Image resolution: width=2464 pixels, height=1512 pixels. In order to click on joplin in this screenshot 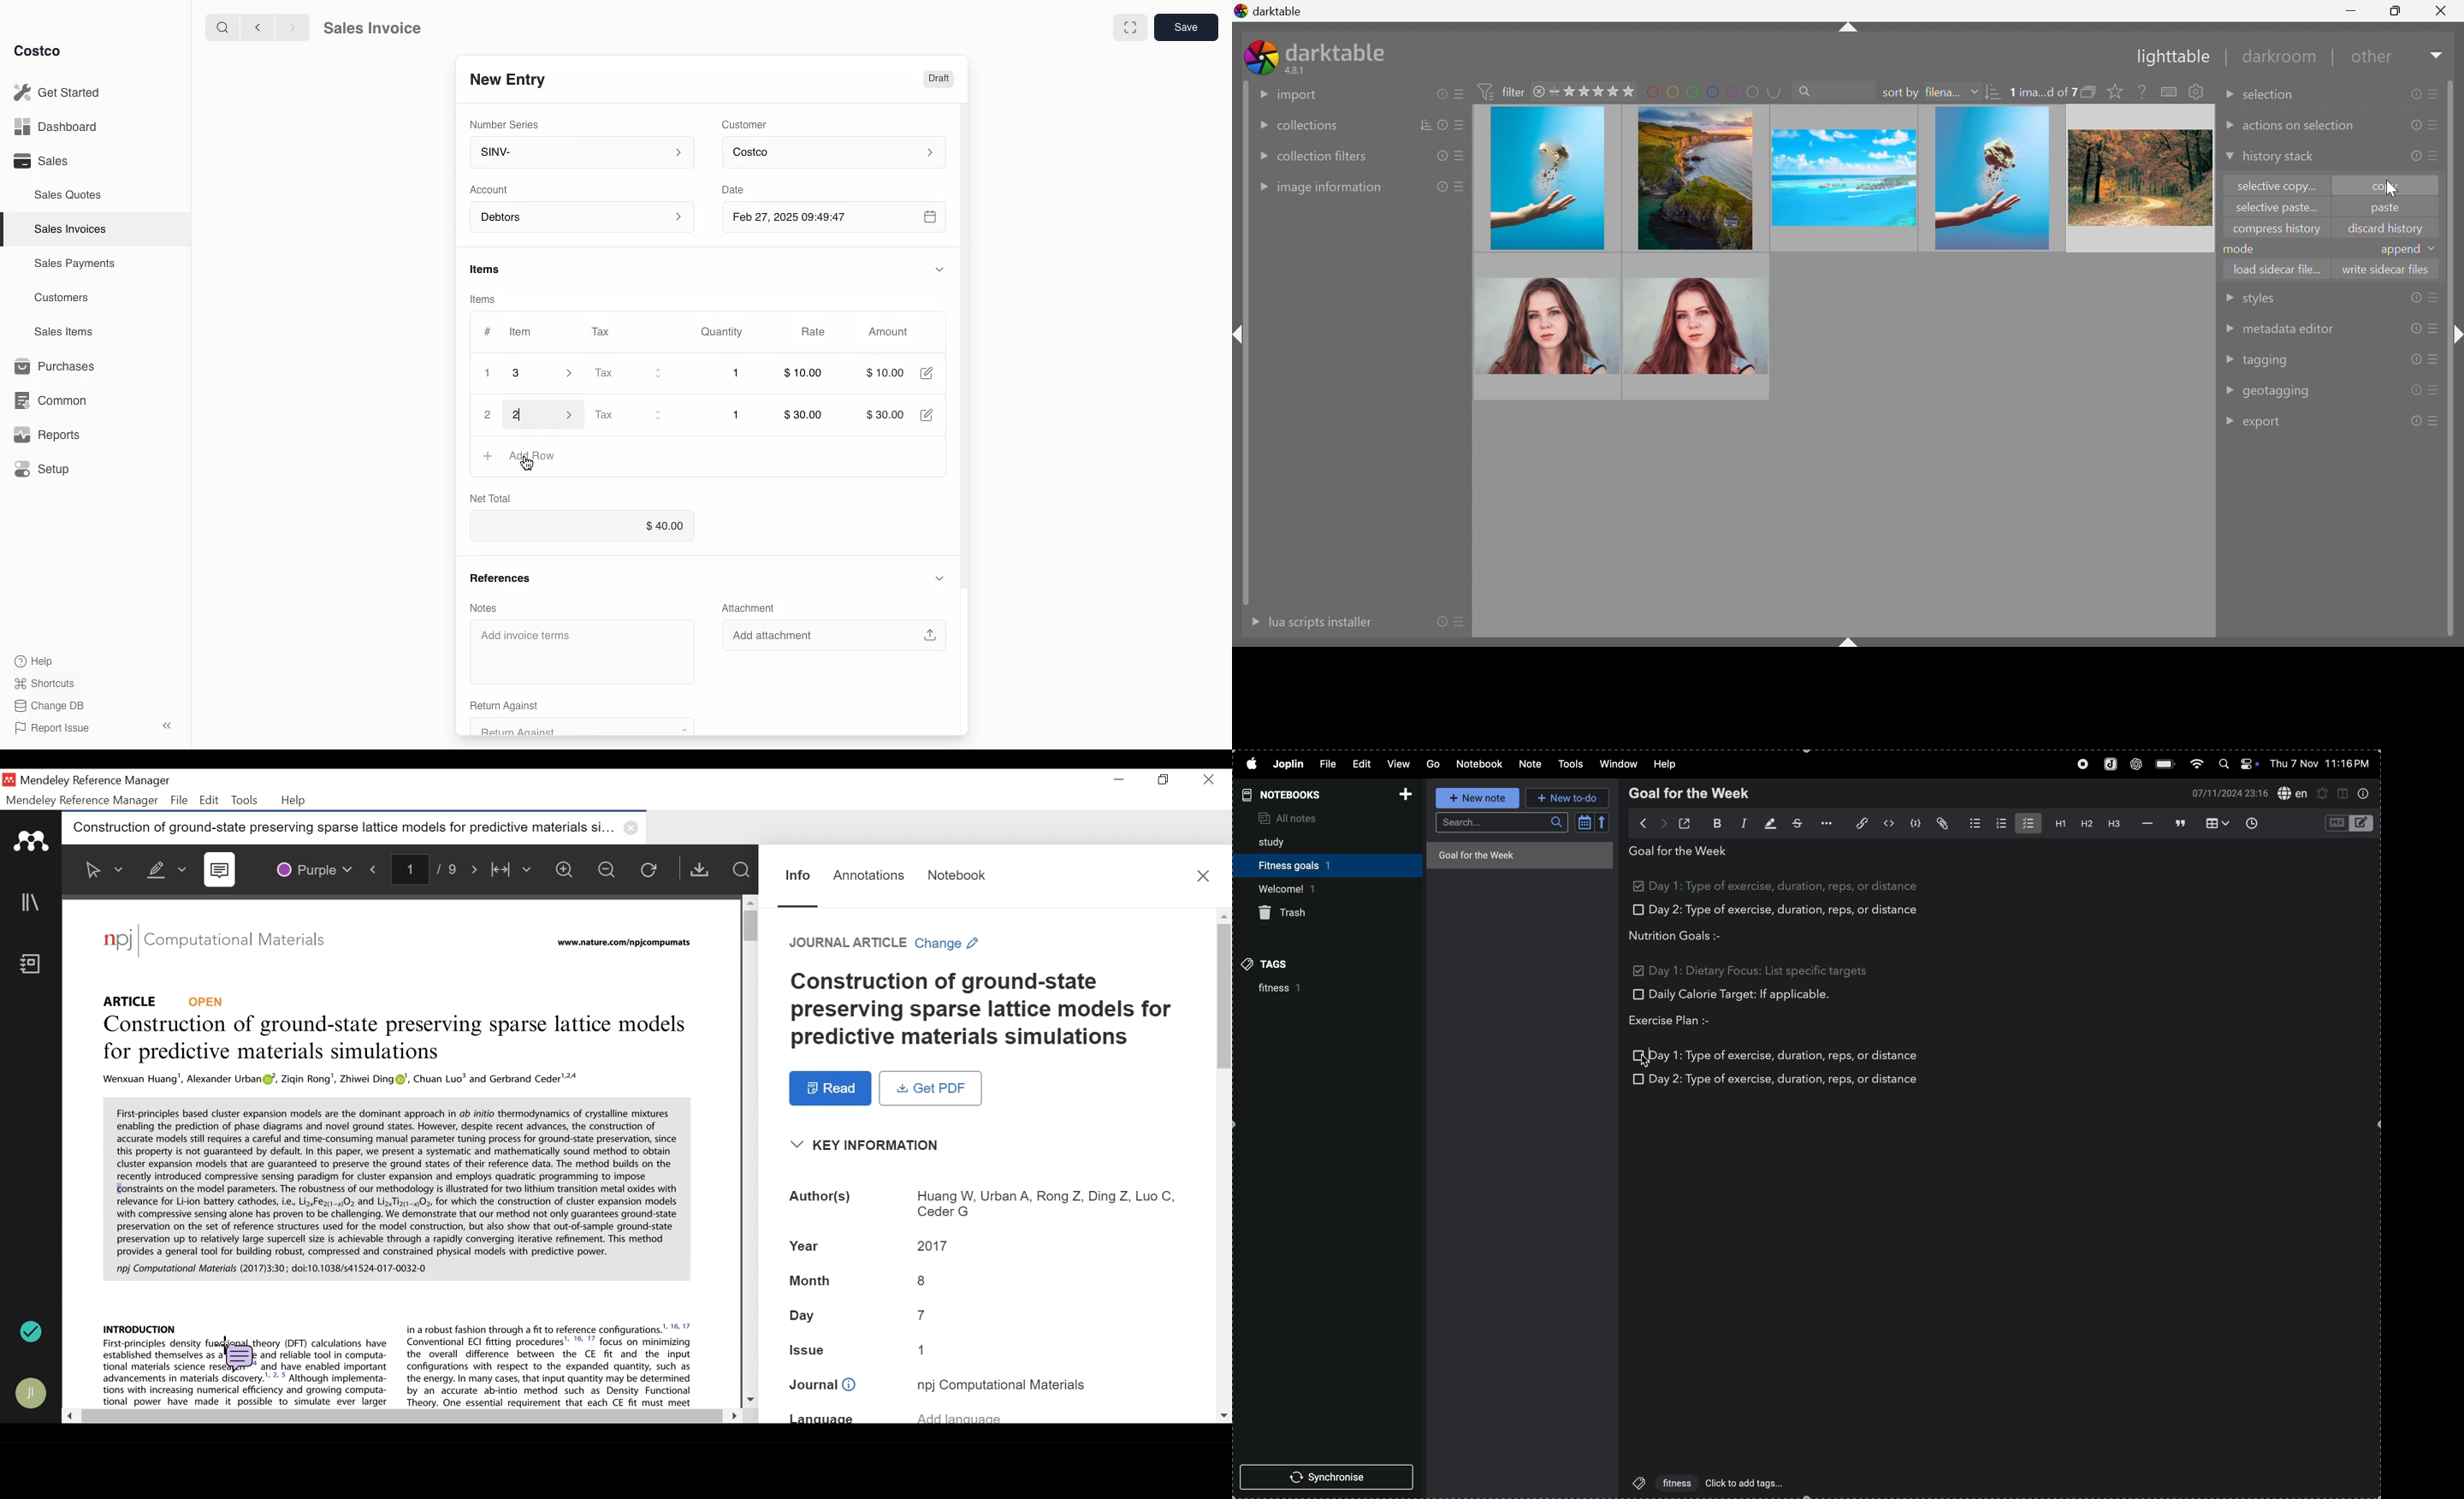, I will do `click(2108, 764)`.